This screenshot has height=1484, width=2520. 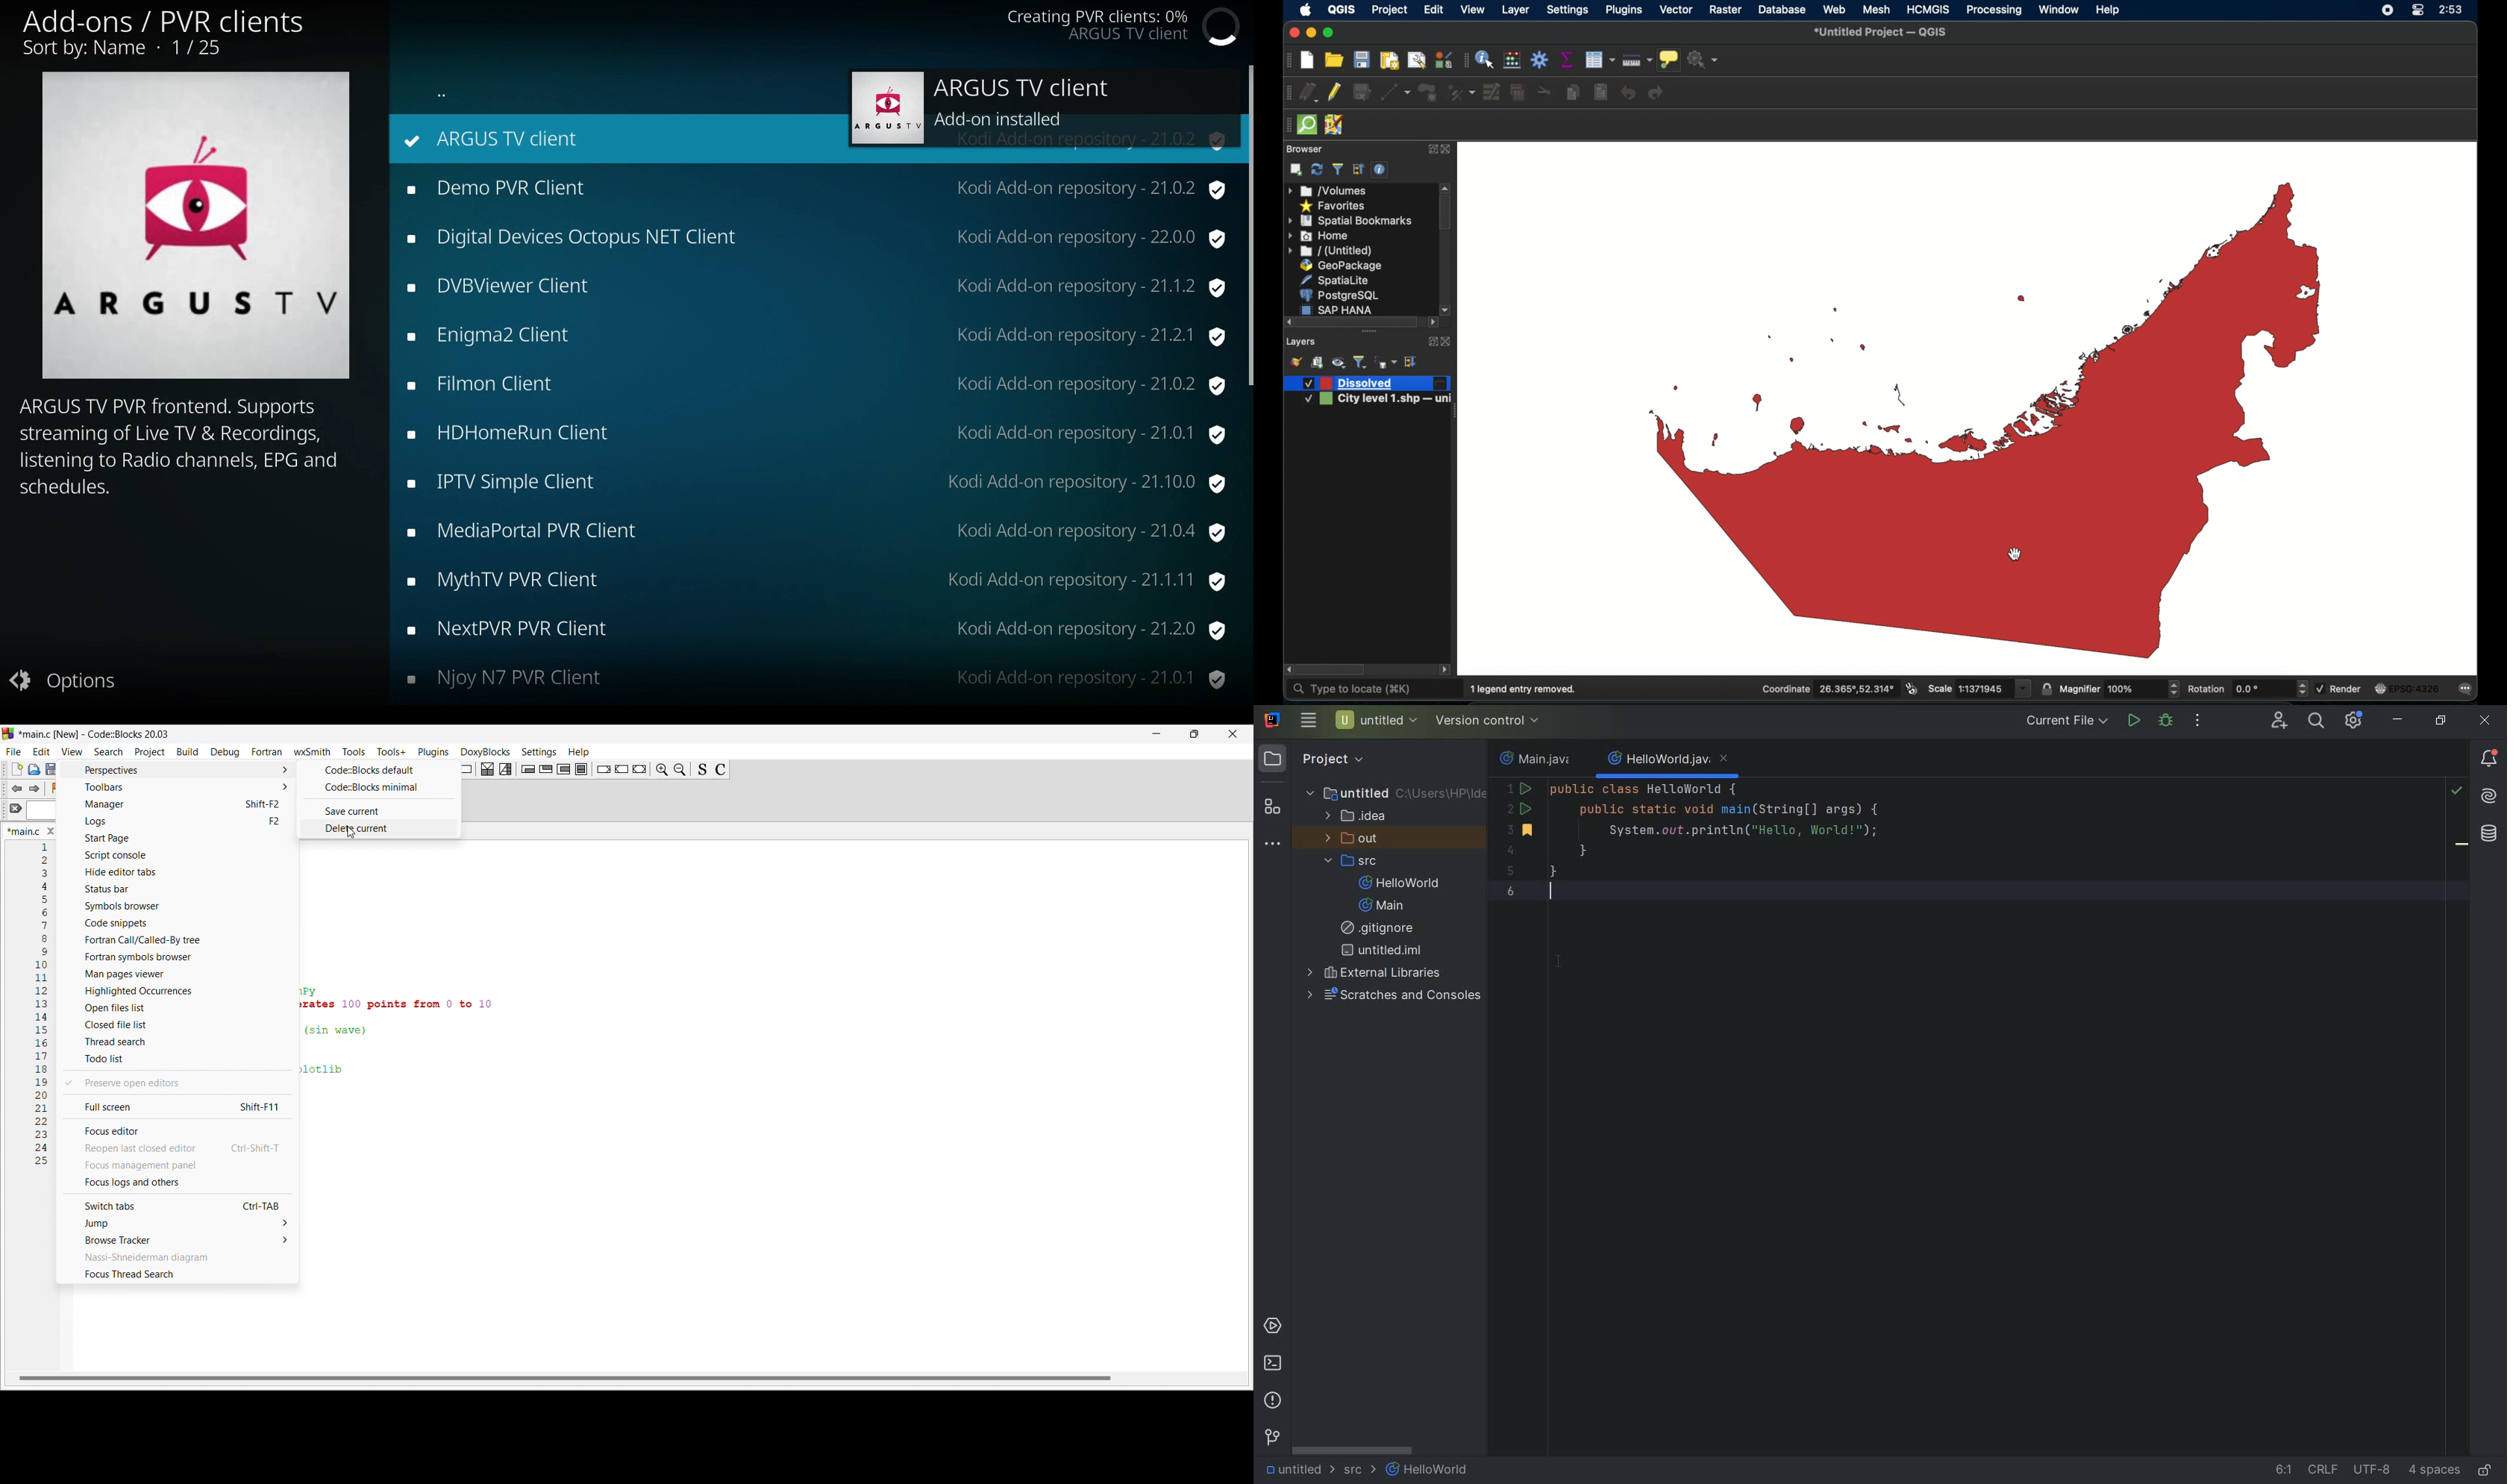 I want to click on open field calculator, so click(x=1512, y=60).